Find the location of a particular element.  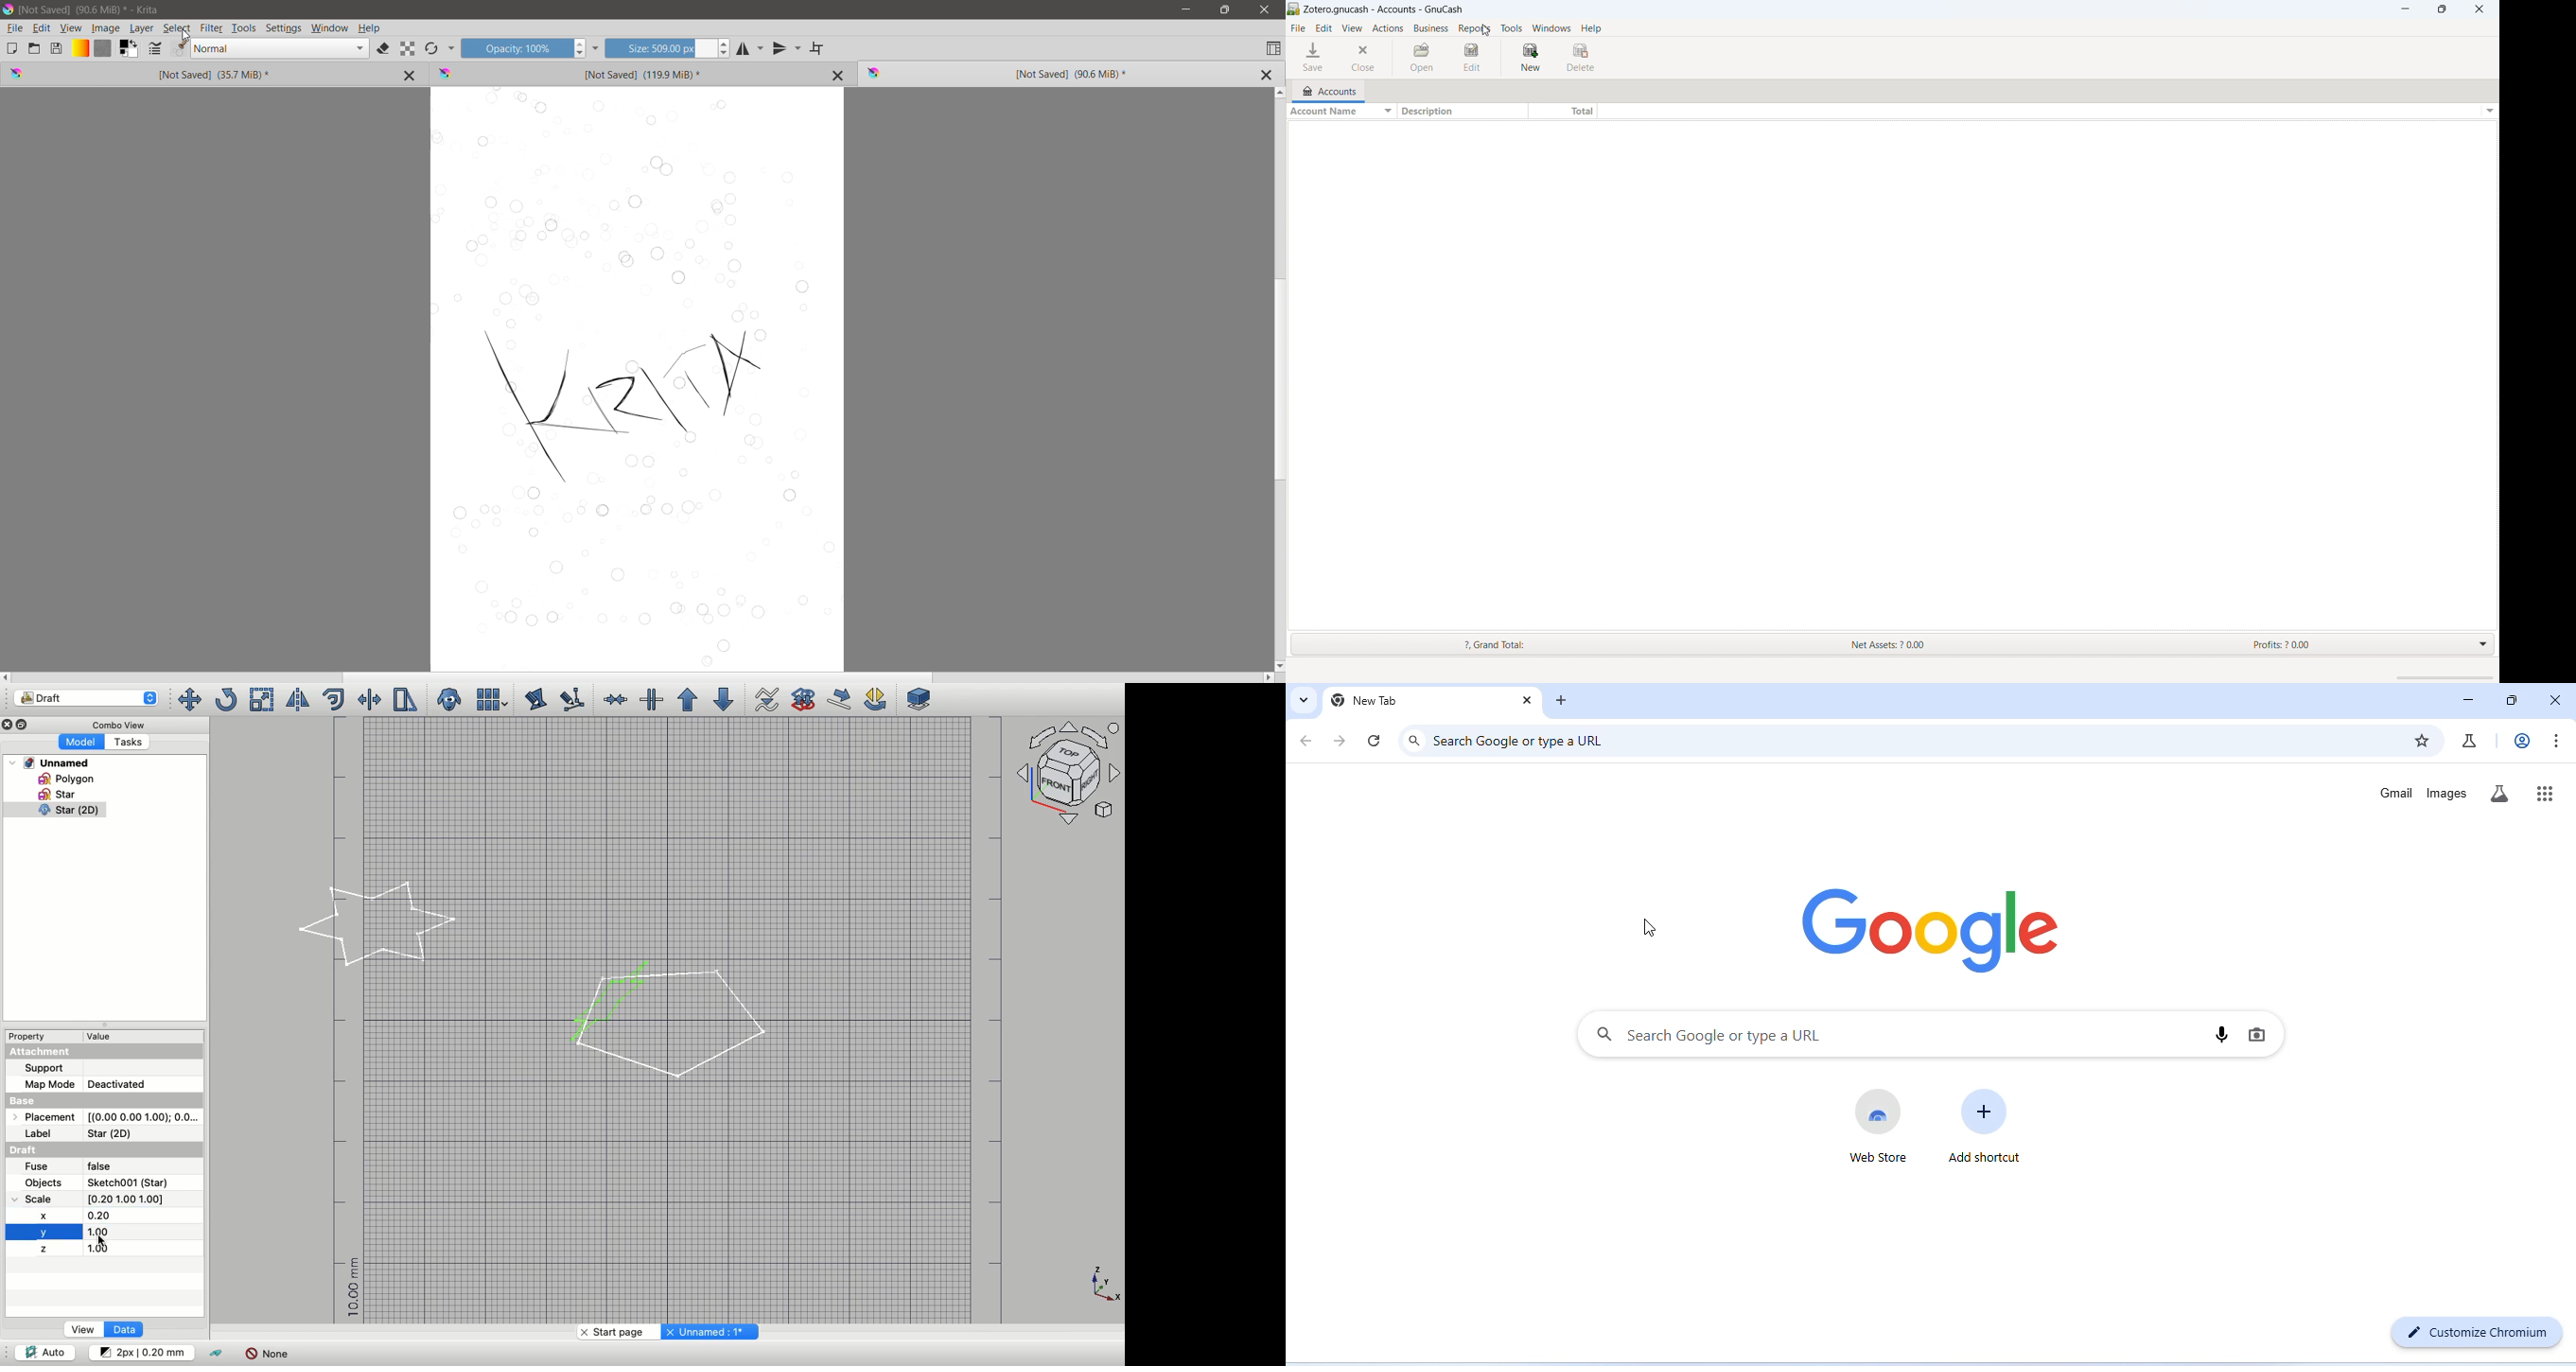

Array tools is located at coordinates (490, 699).